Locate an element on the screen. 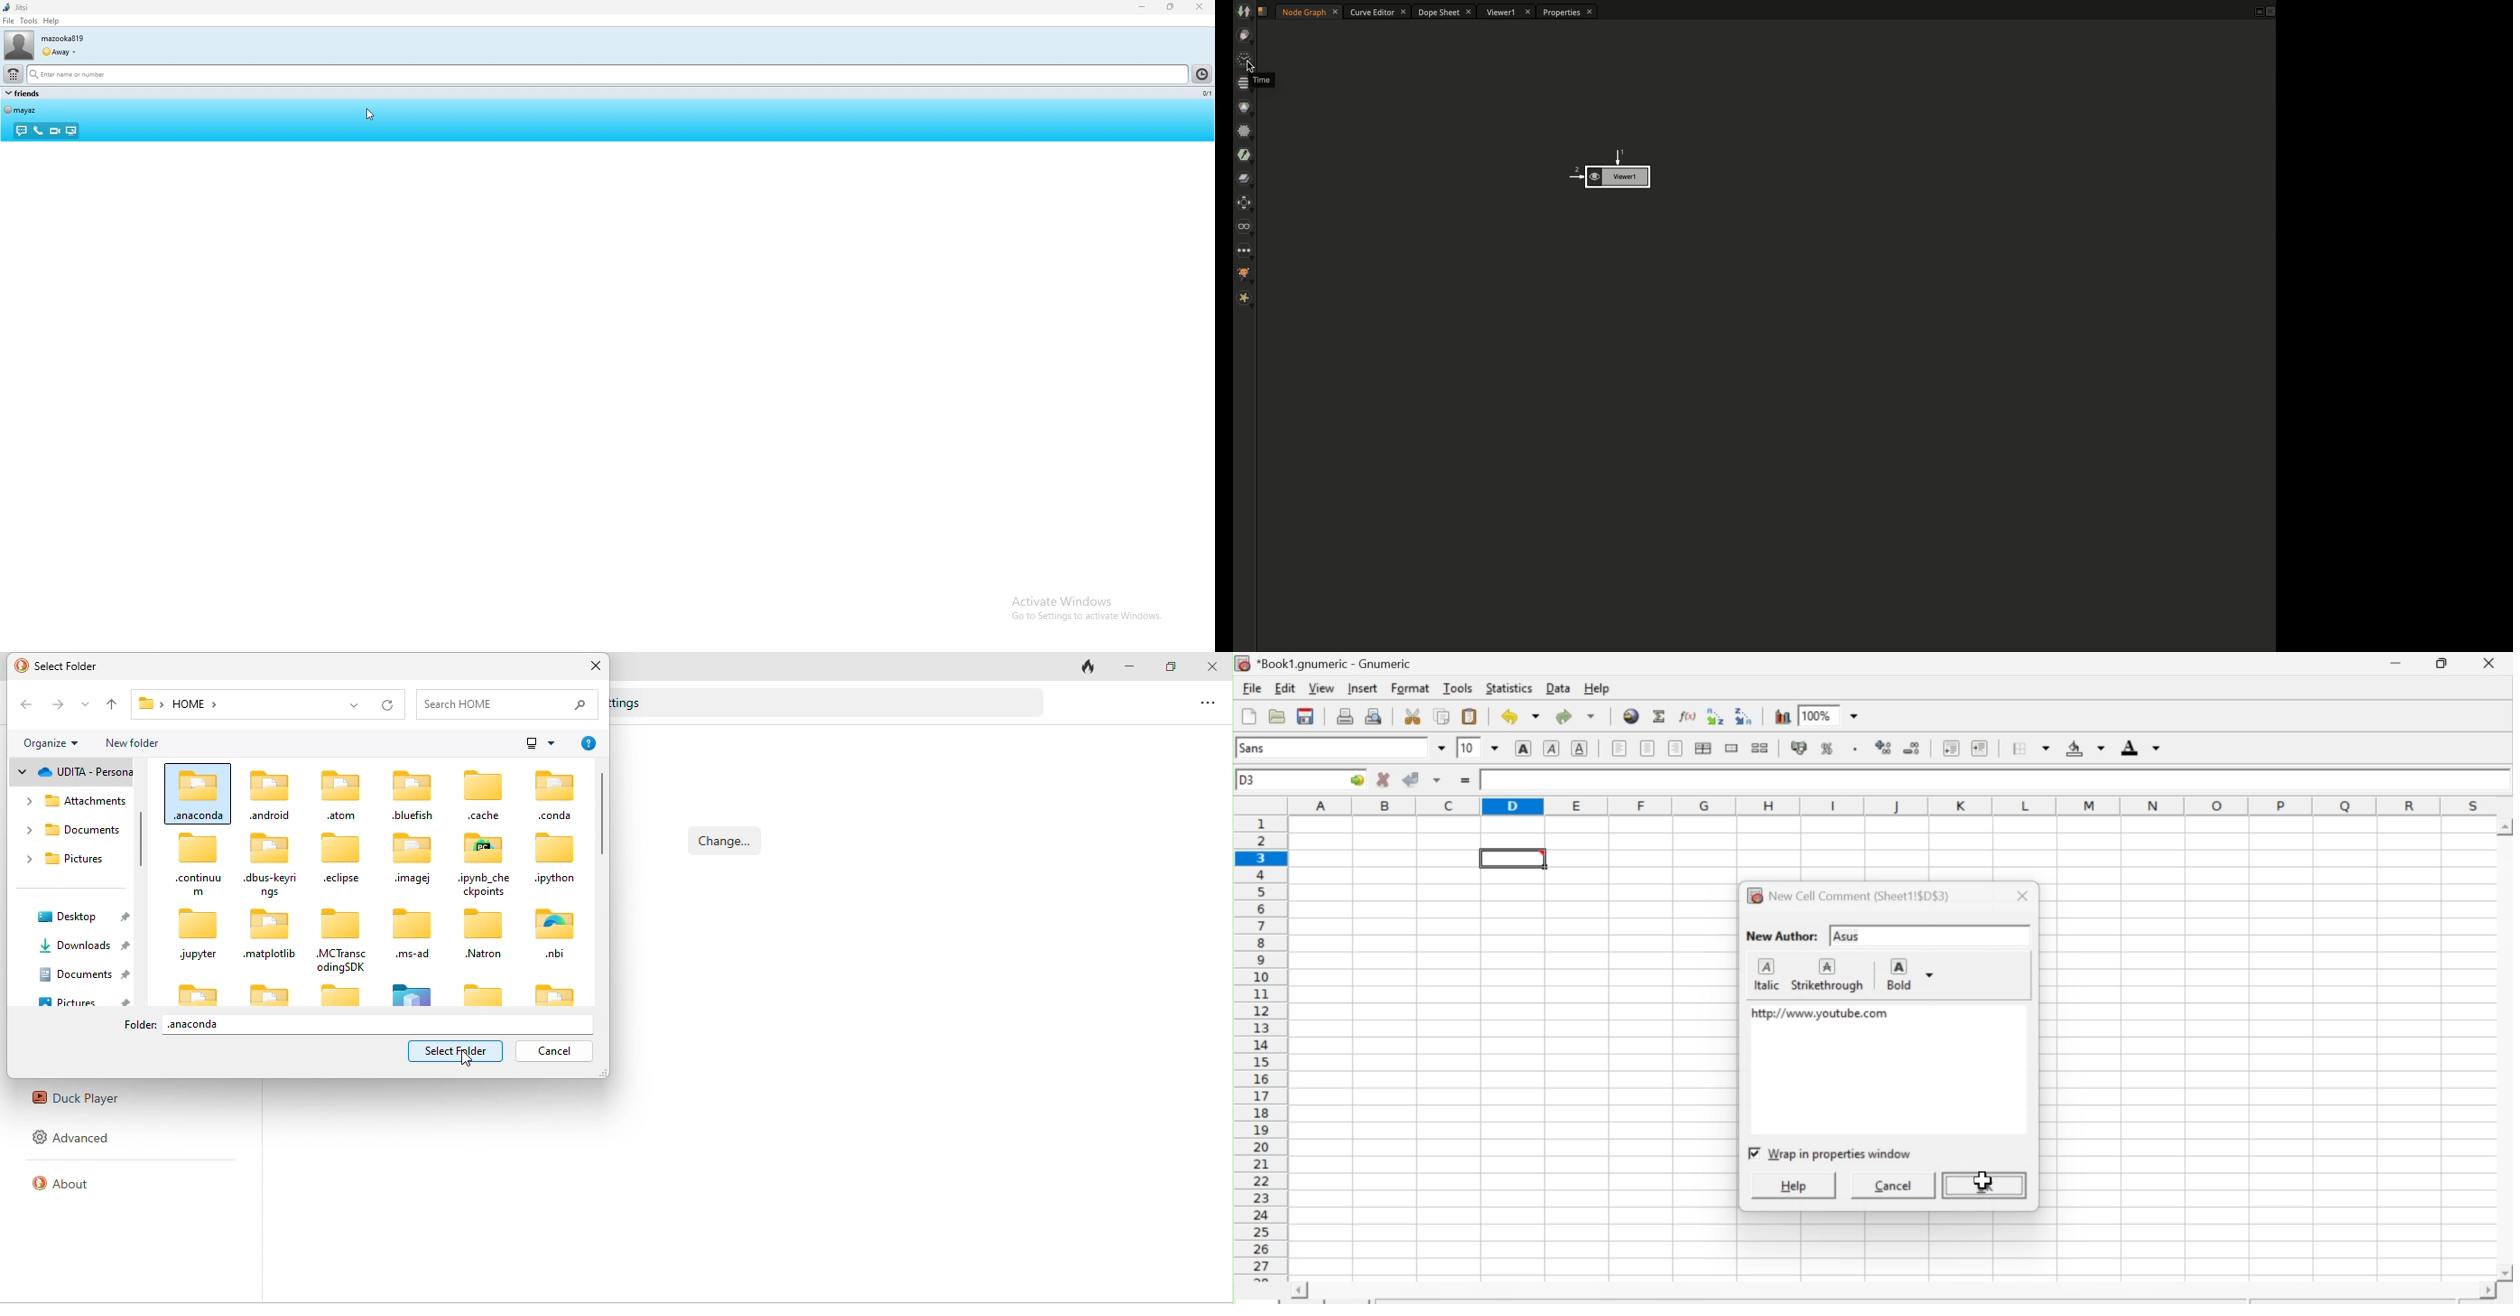 The height and width of the screenshot is (1316, 2520). Italics is located at coordinates (1551, 748).